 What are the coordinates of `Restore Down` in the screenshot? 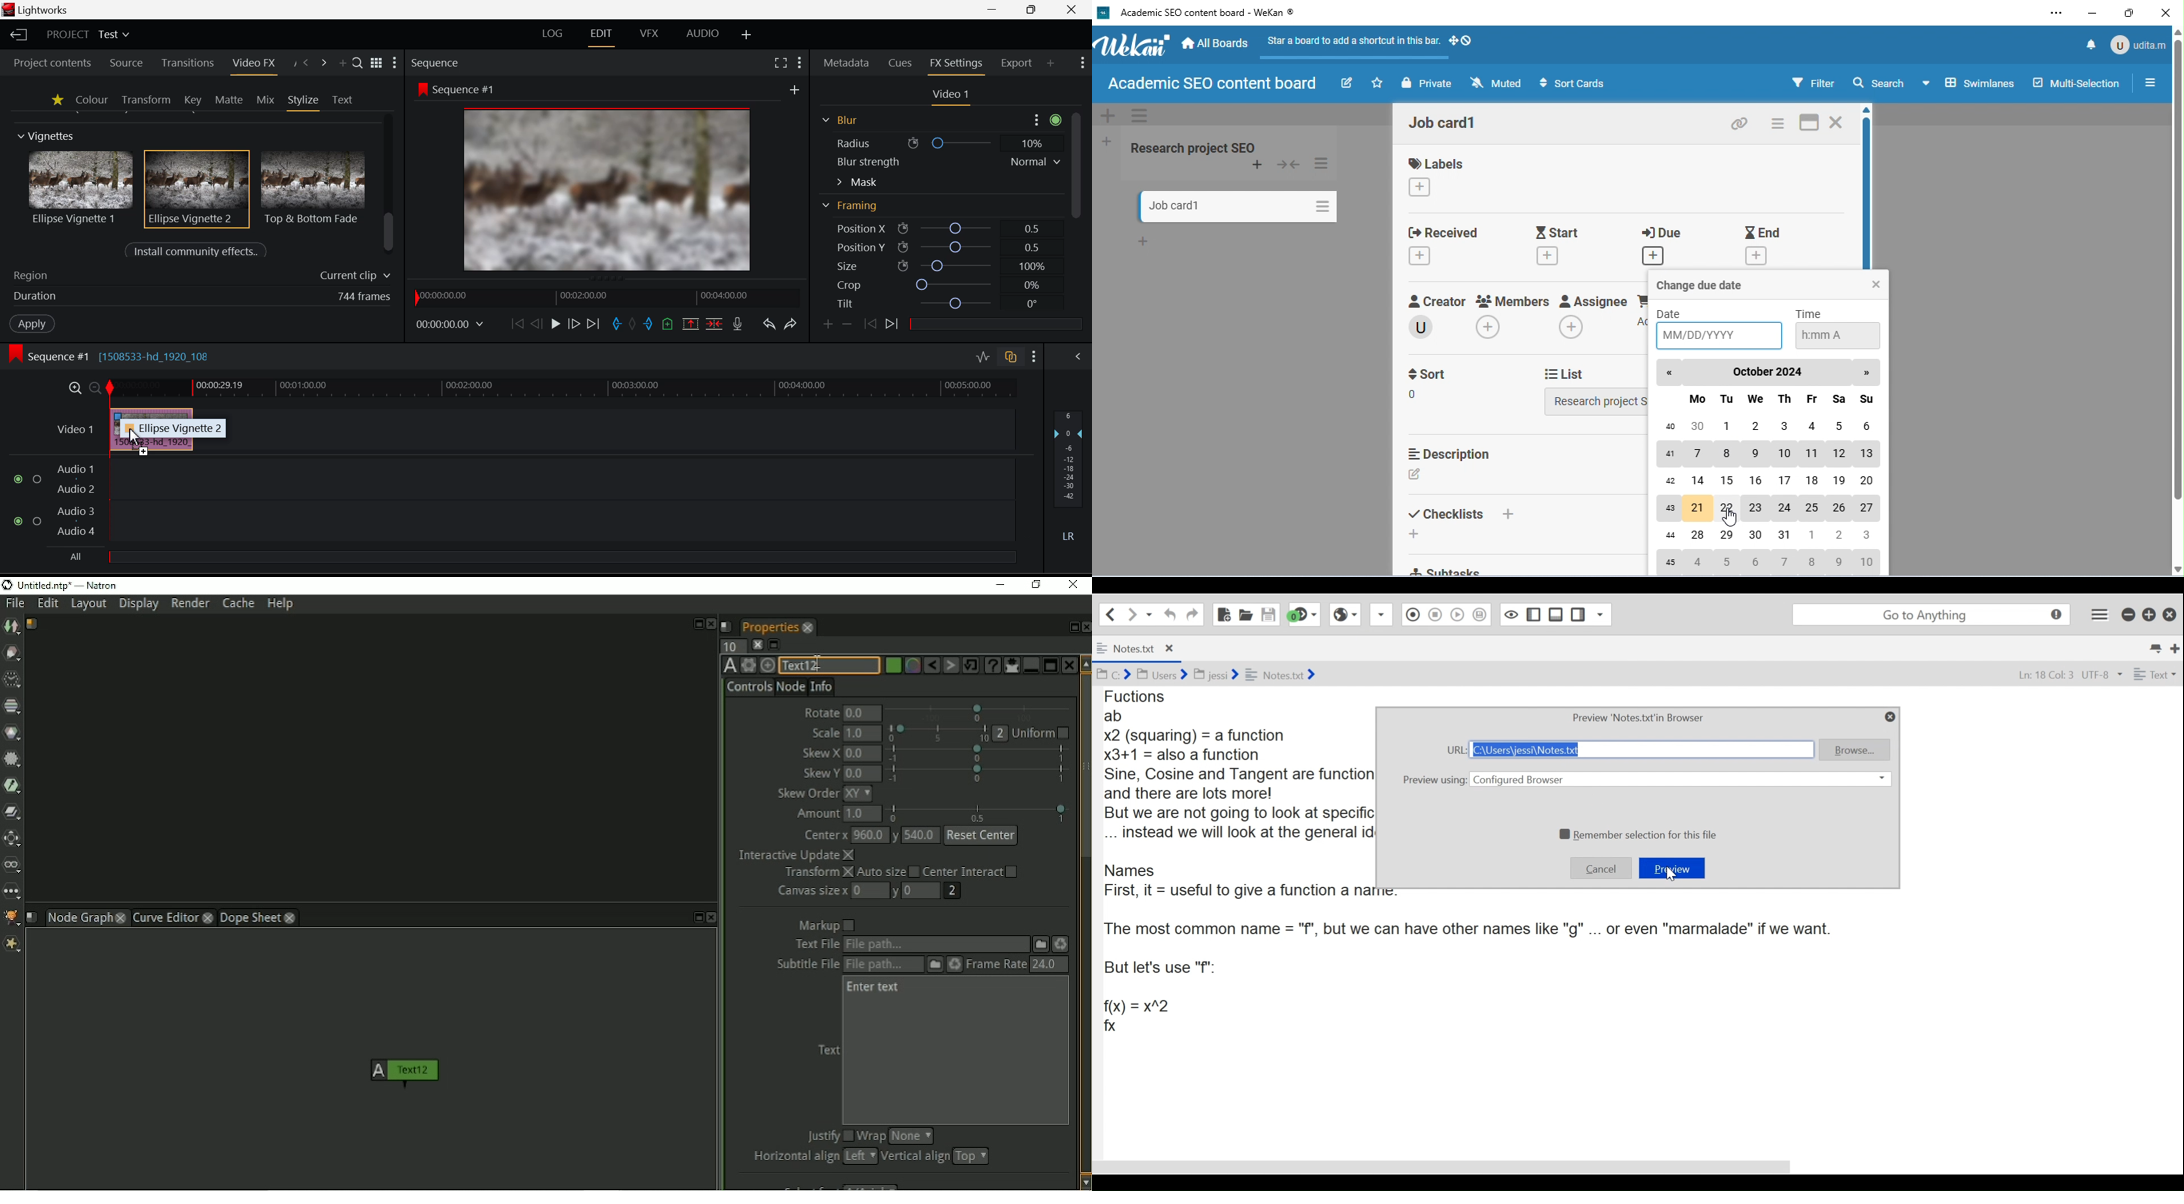 It's located at (995, 10).